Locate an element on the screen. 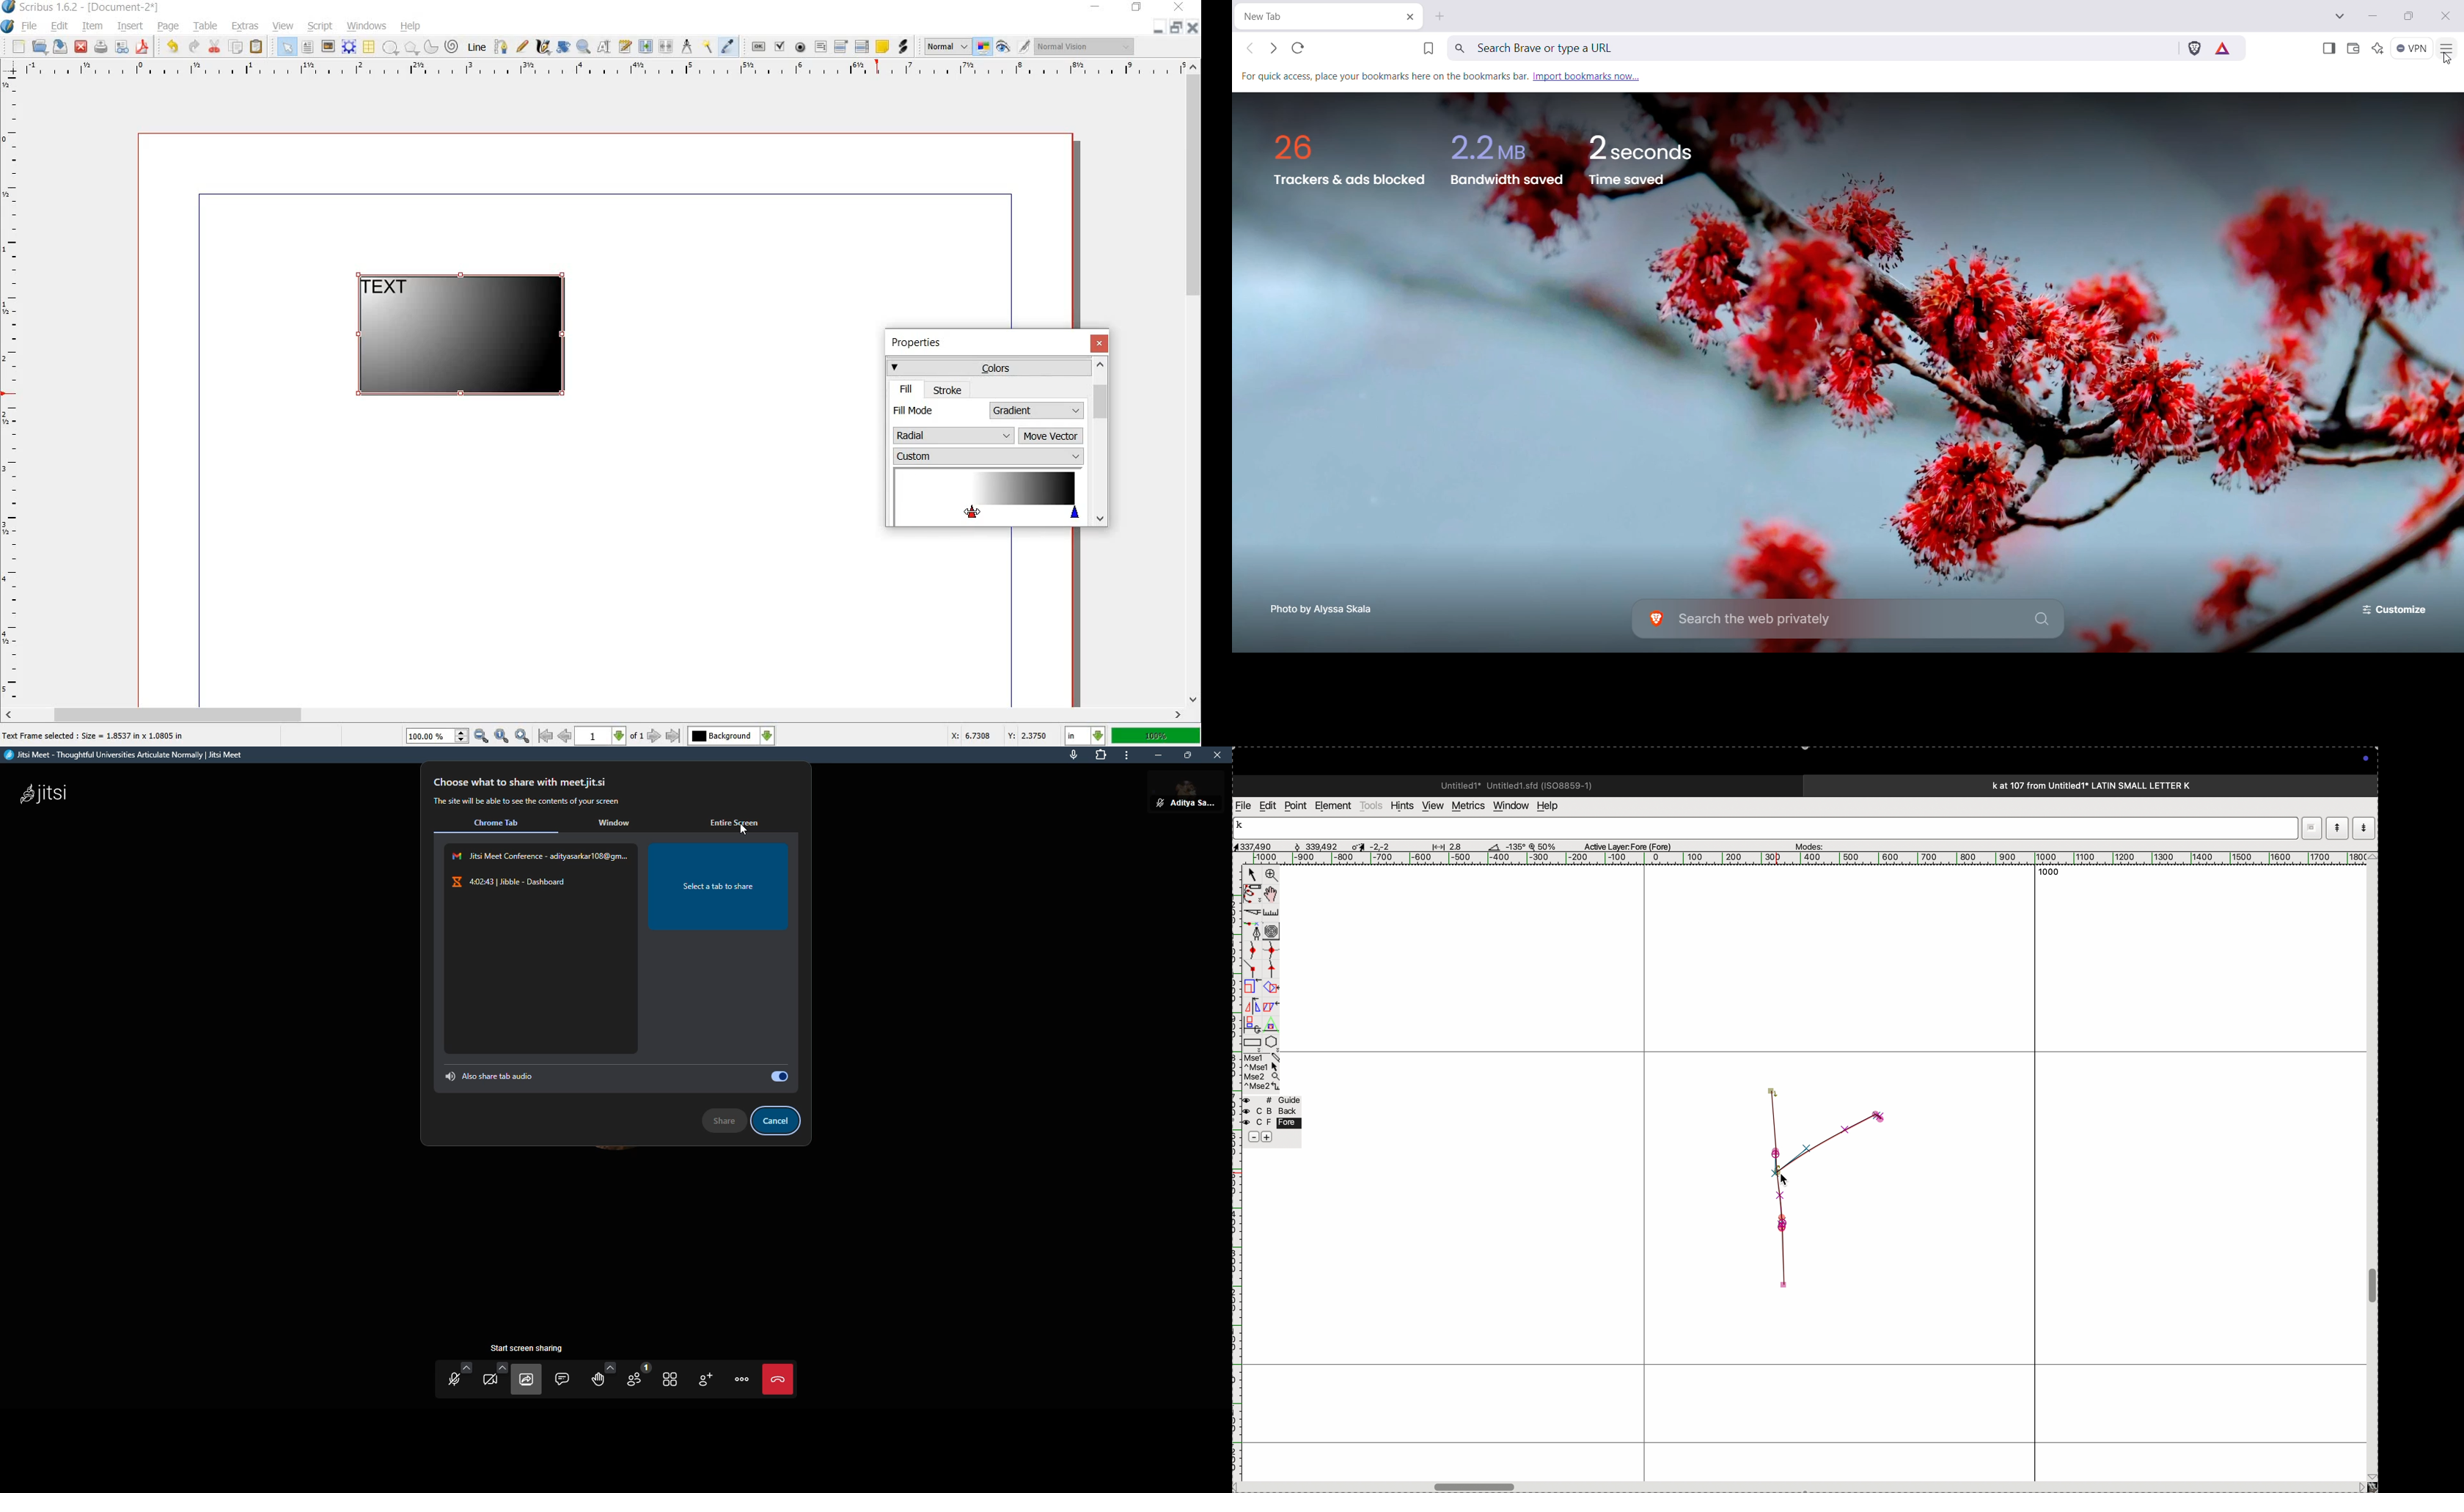 The image size is (2464, 1512). spiral is located at coordinates (453, 46).